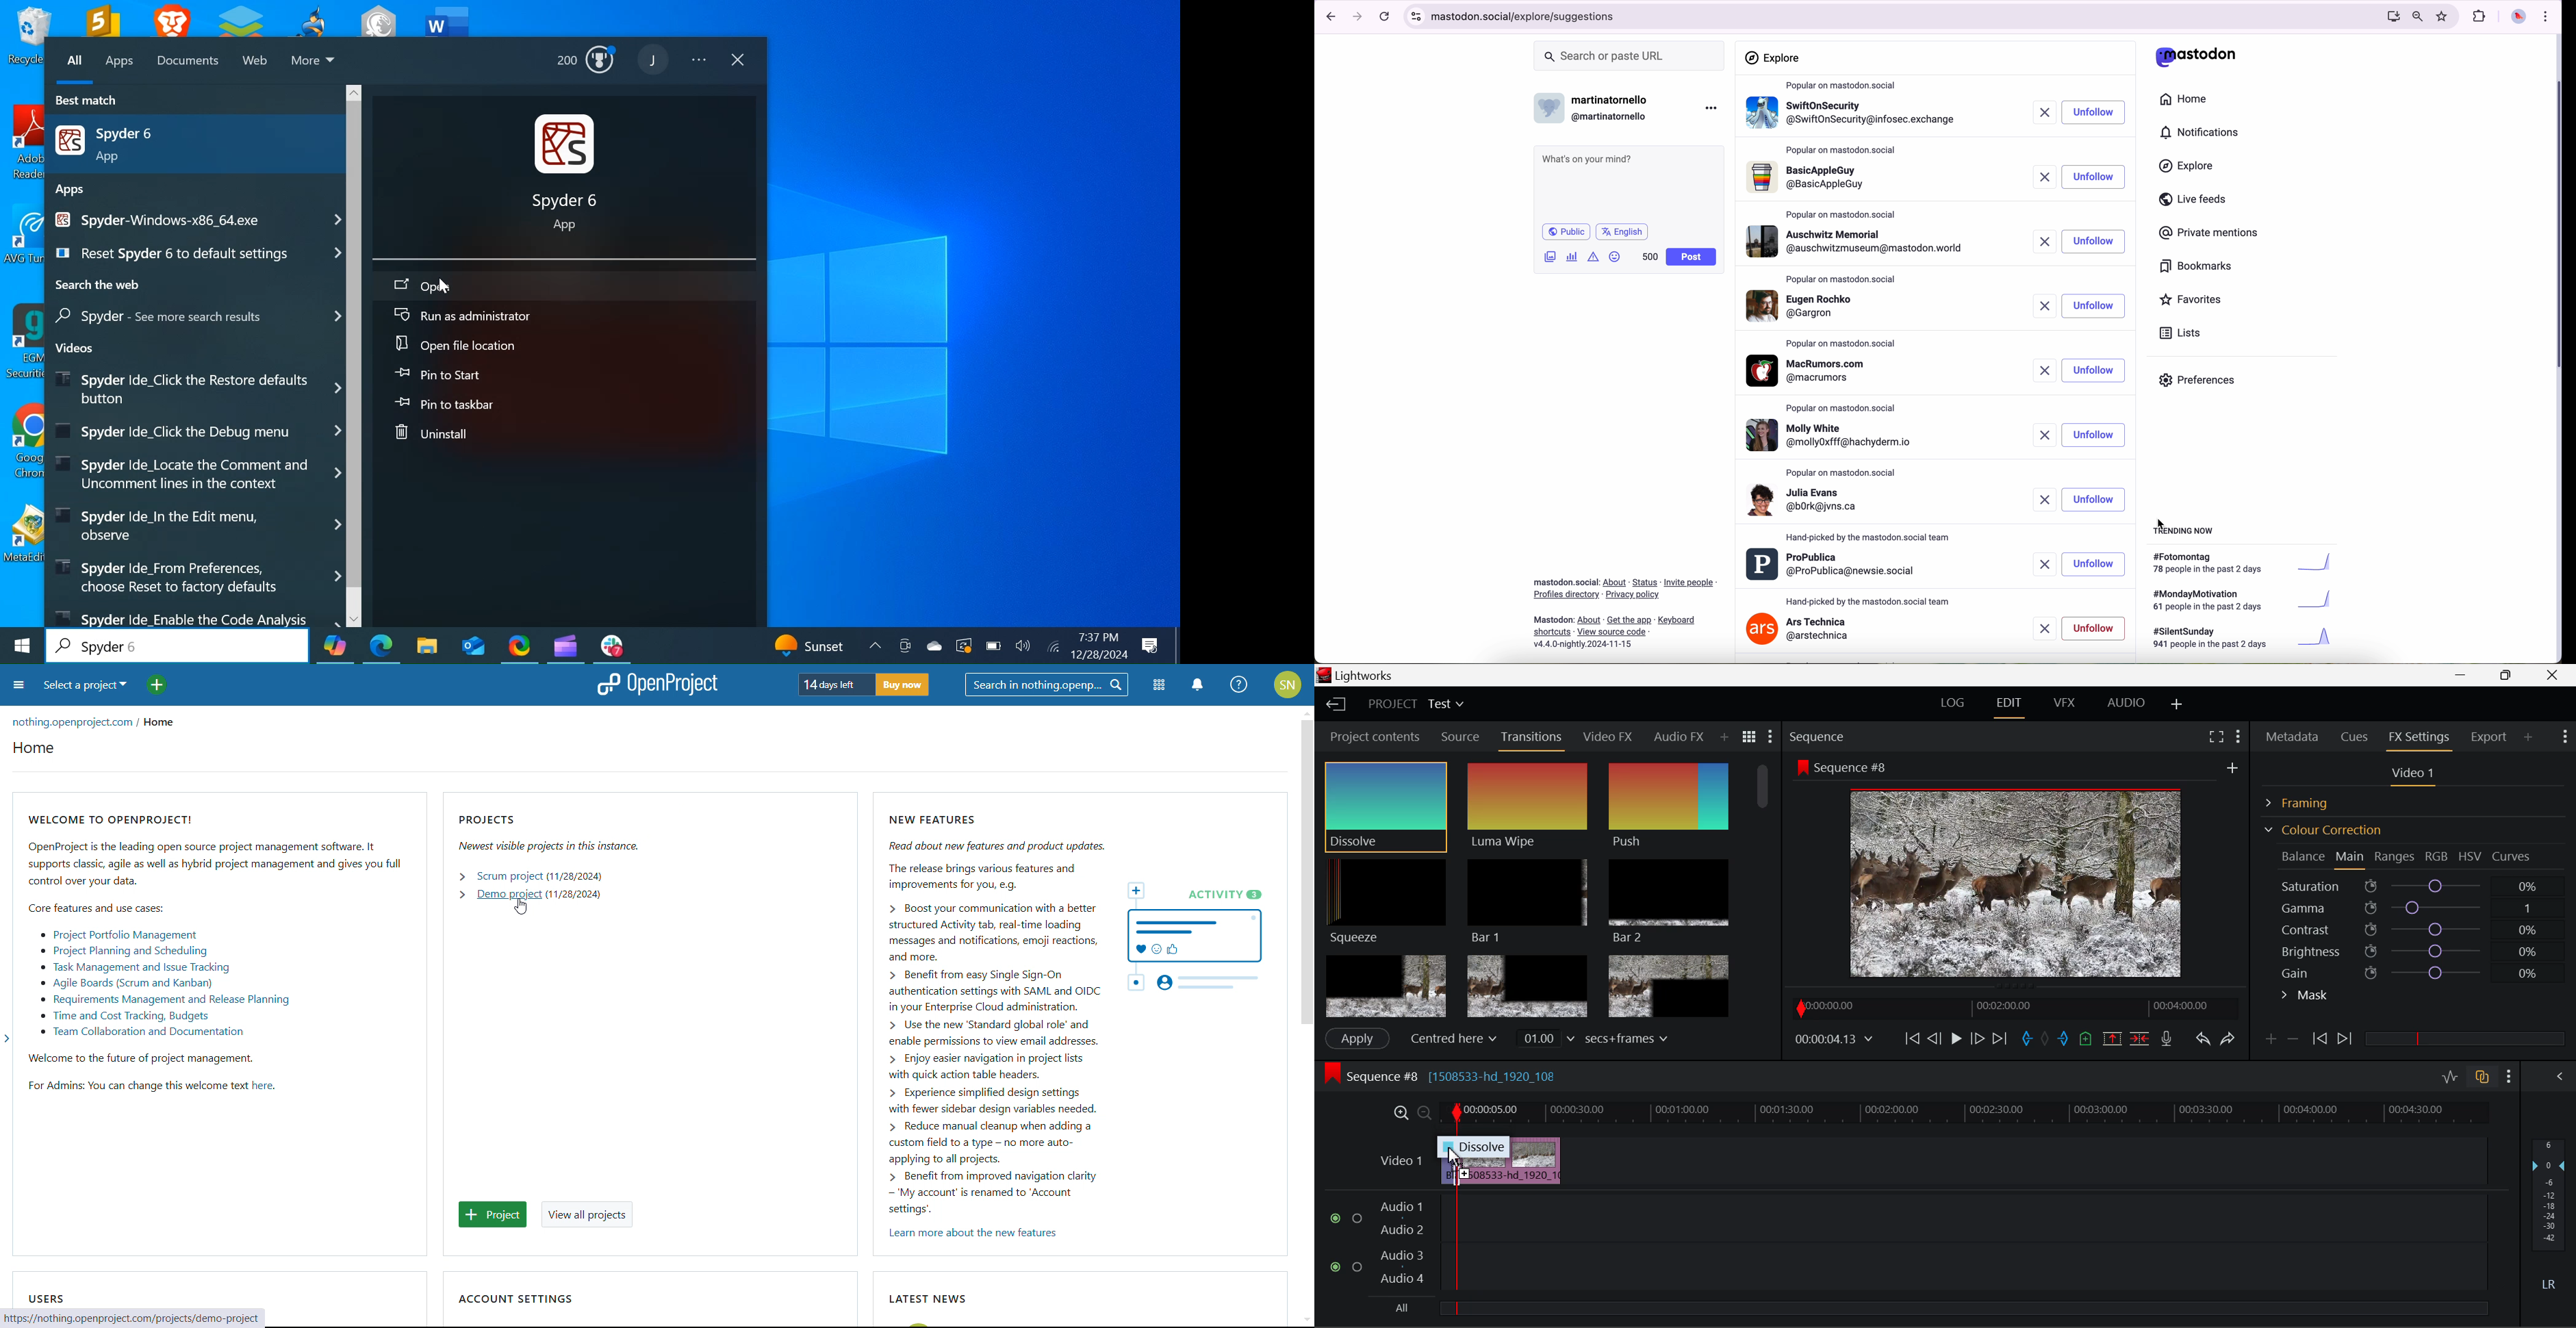 The image size is (2576, 1344). Describe the element at coordinates (195, 575) in the screenshot. I see `Video` at that location.